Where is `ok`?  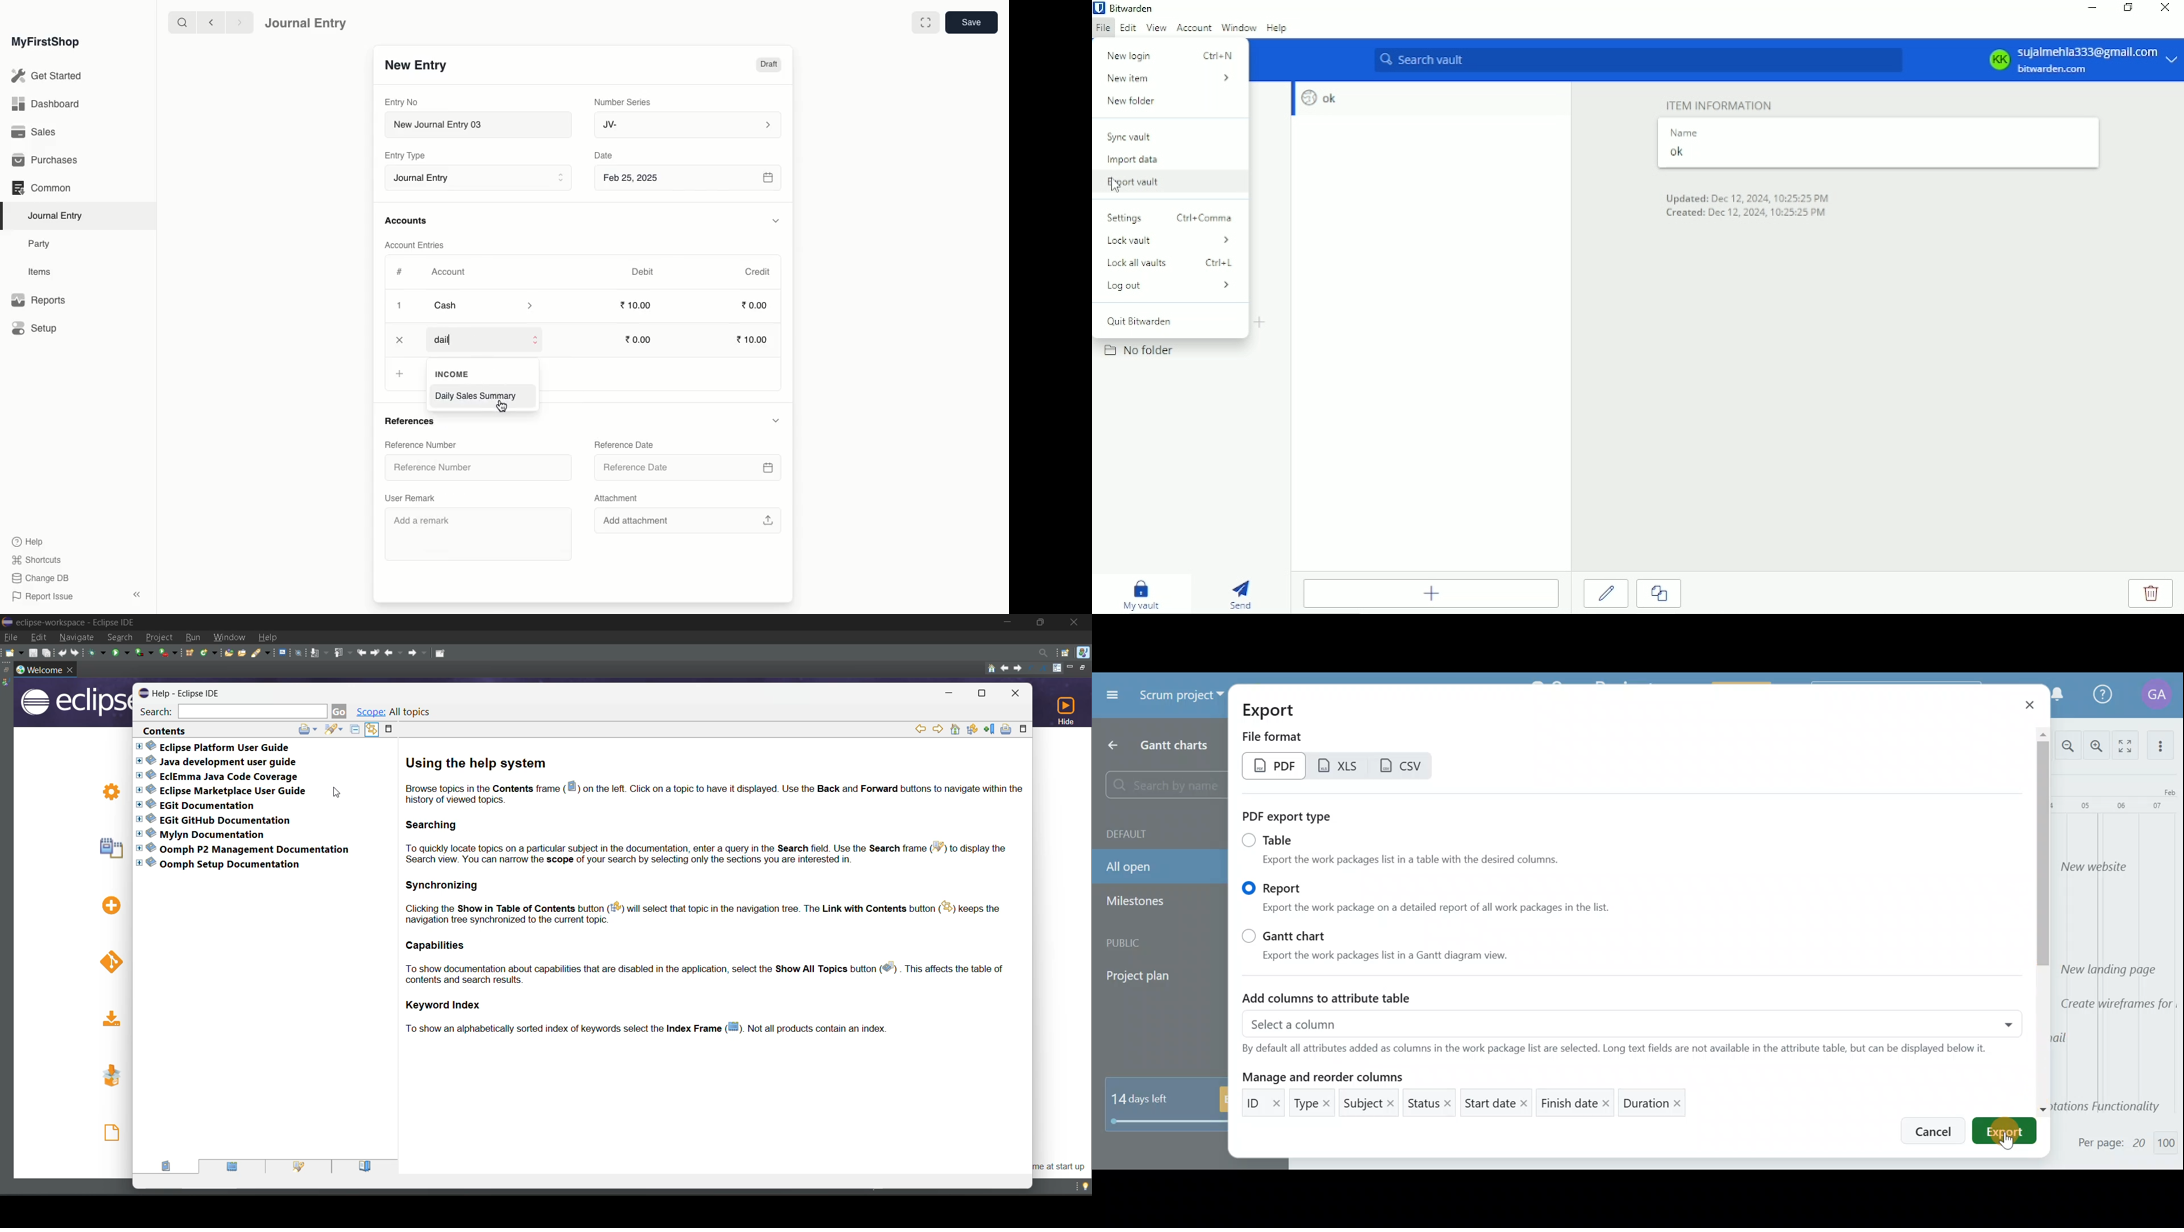 ok is located at coordinates (1316, 98).